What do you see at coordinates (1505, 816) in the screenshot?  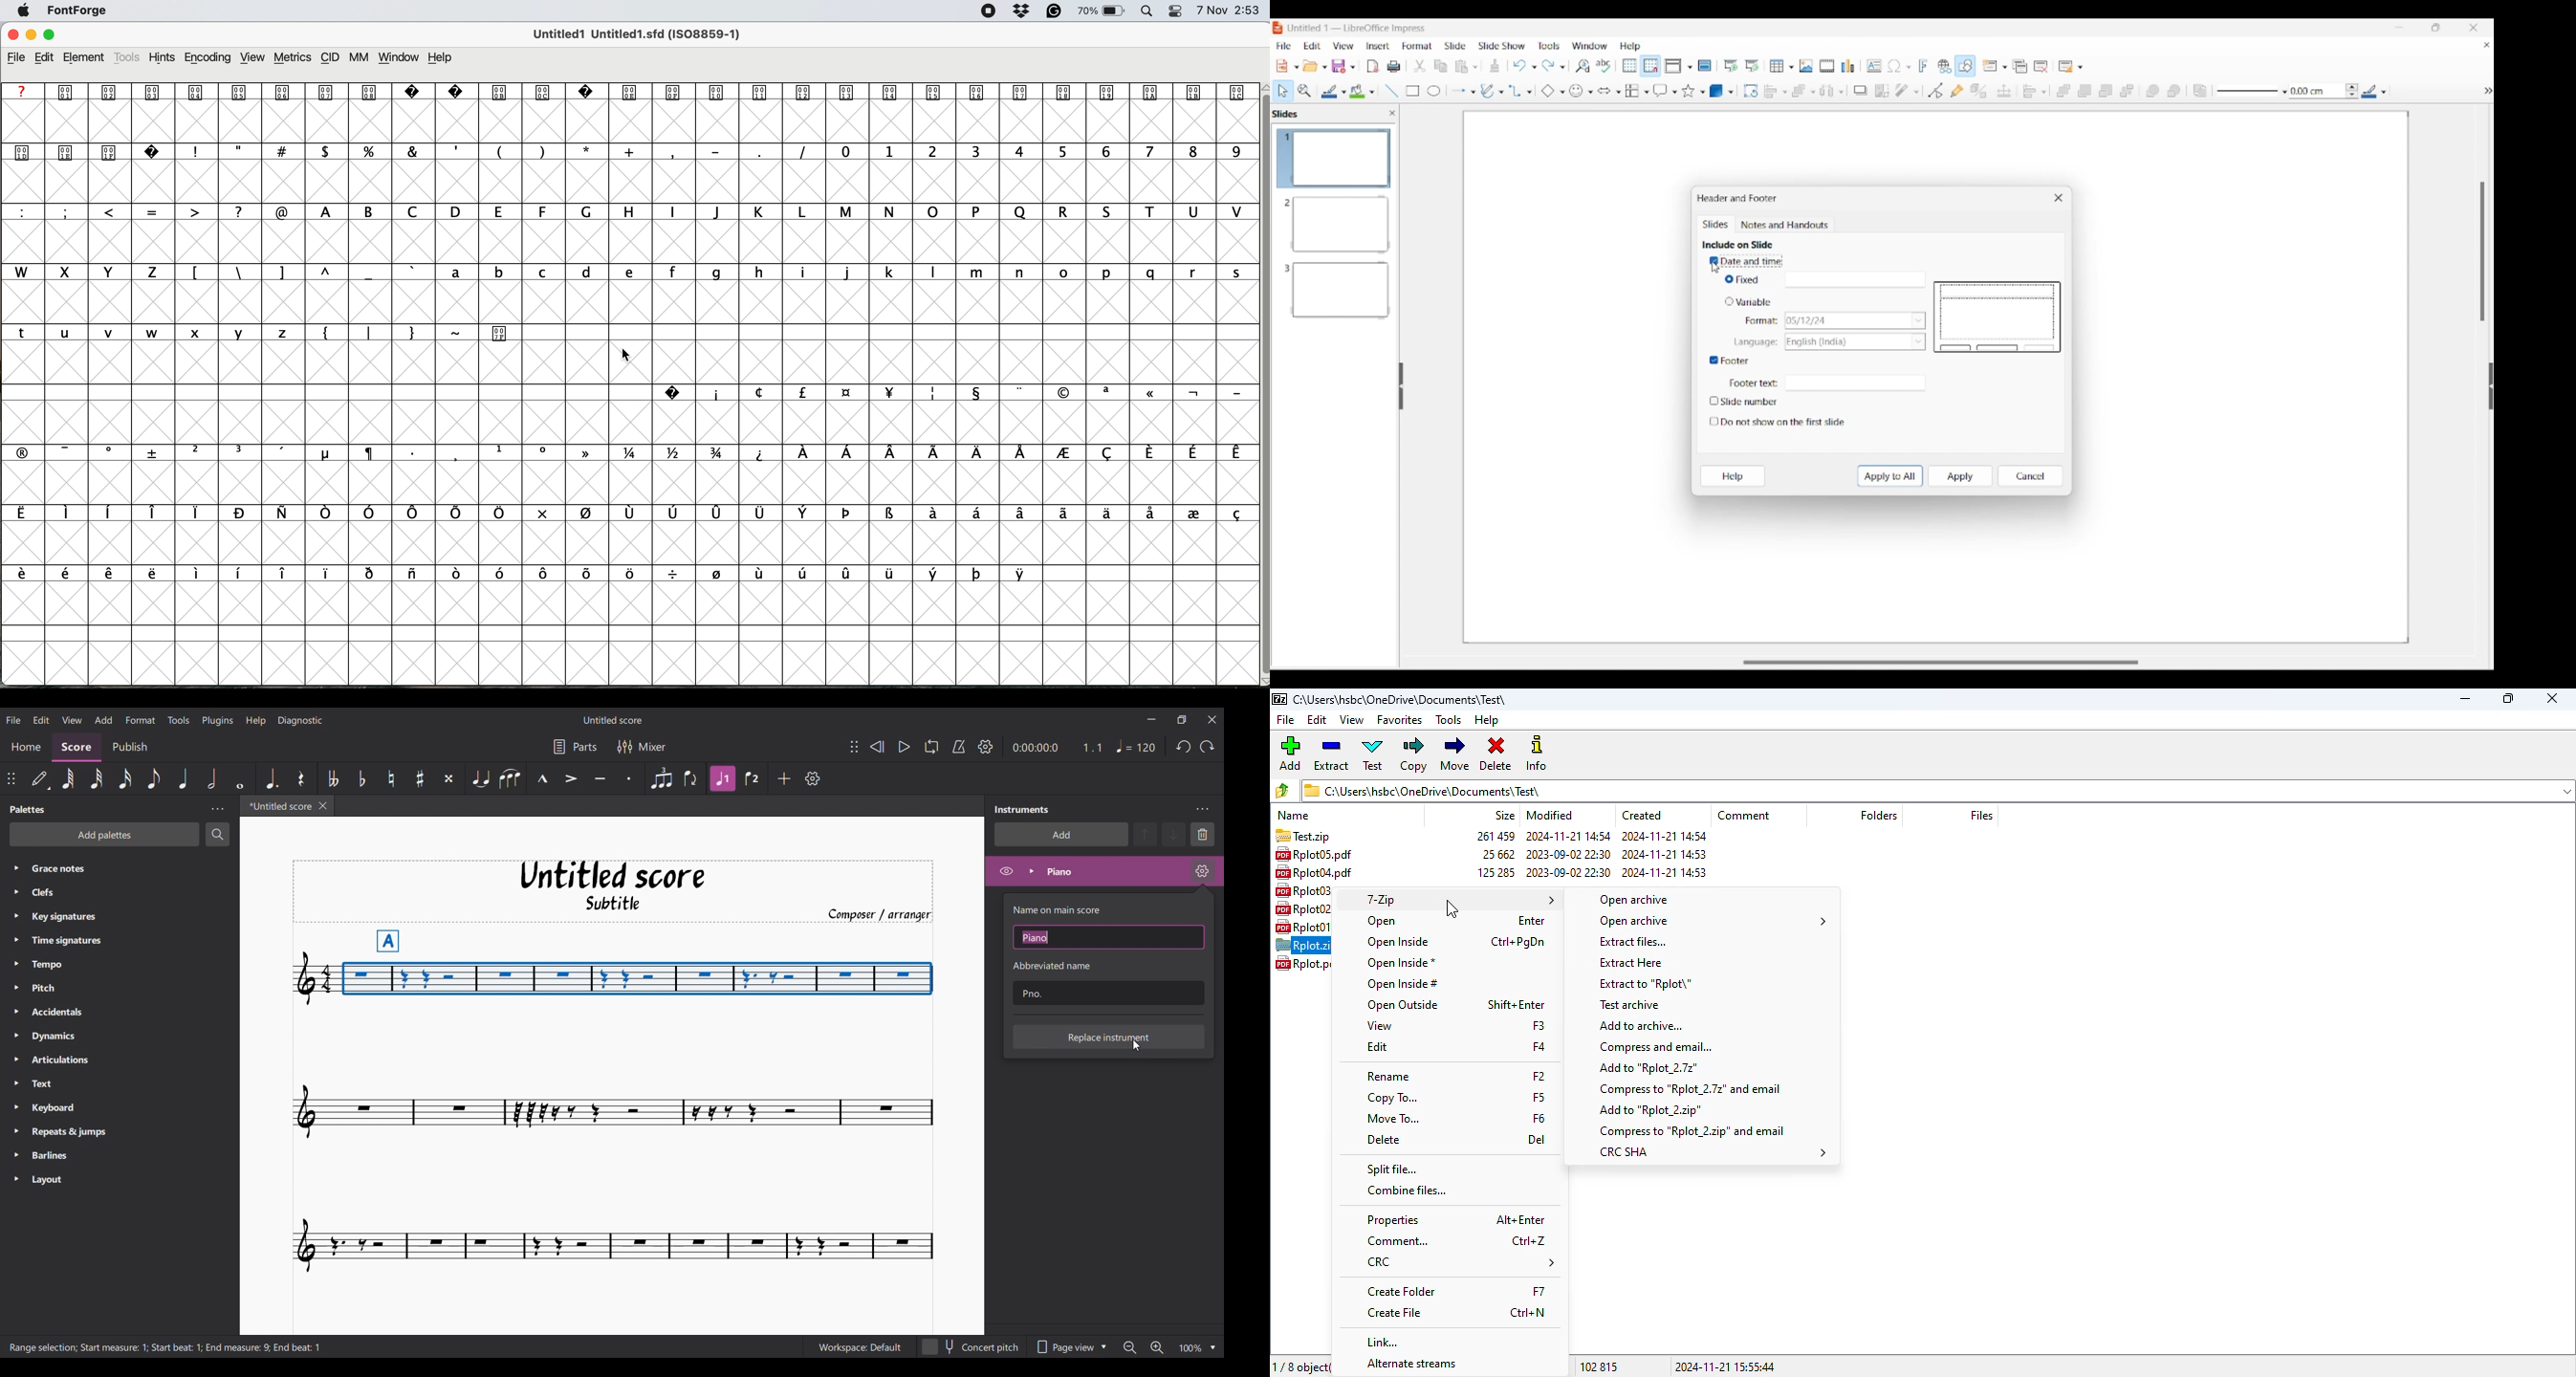 I see `size` at bounding box center [1505, 816].